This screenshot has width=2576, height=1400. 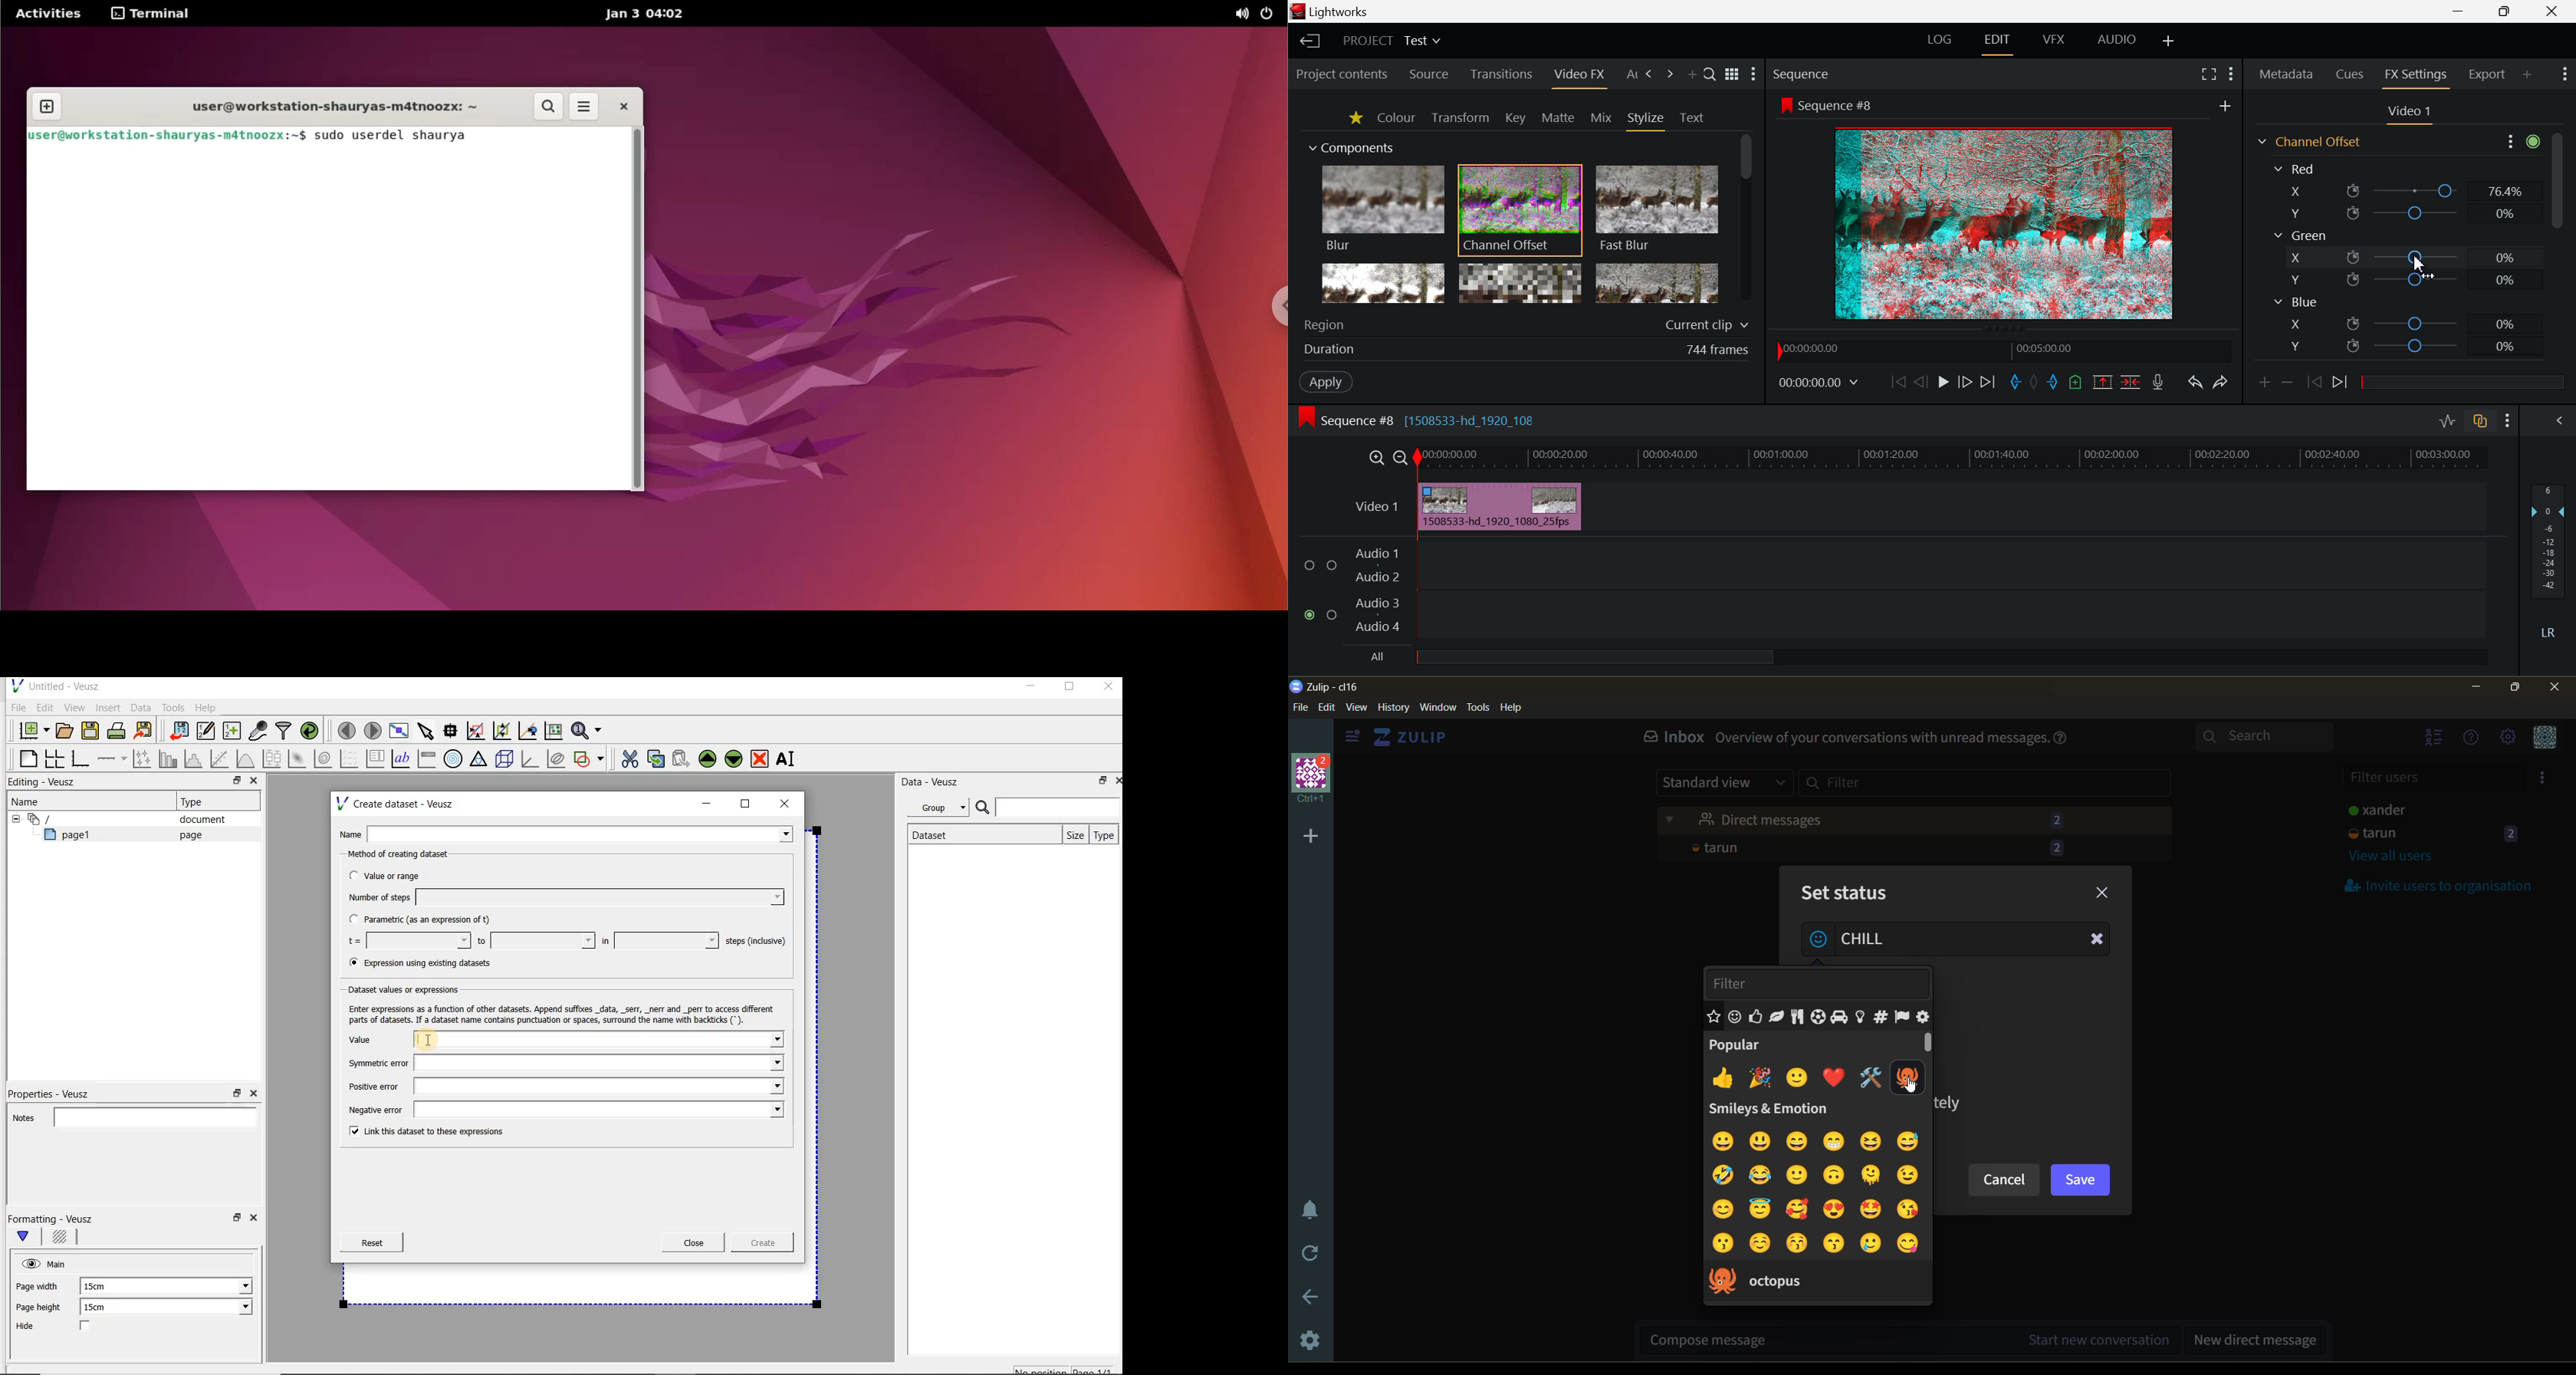 What do you see at coordinates (1915, 1088) in the screenshot?
I see `Cursor` at bounding box center [1915, 1088].